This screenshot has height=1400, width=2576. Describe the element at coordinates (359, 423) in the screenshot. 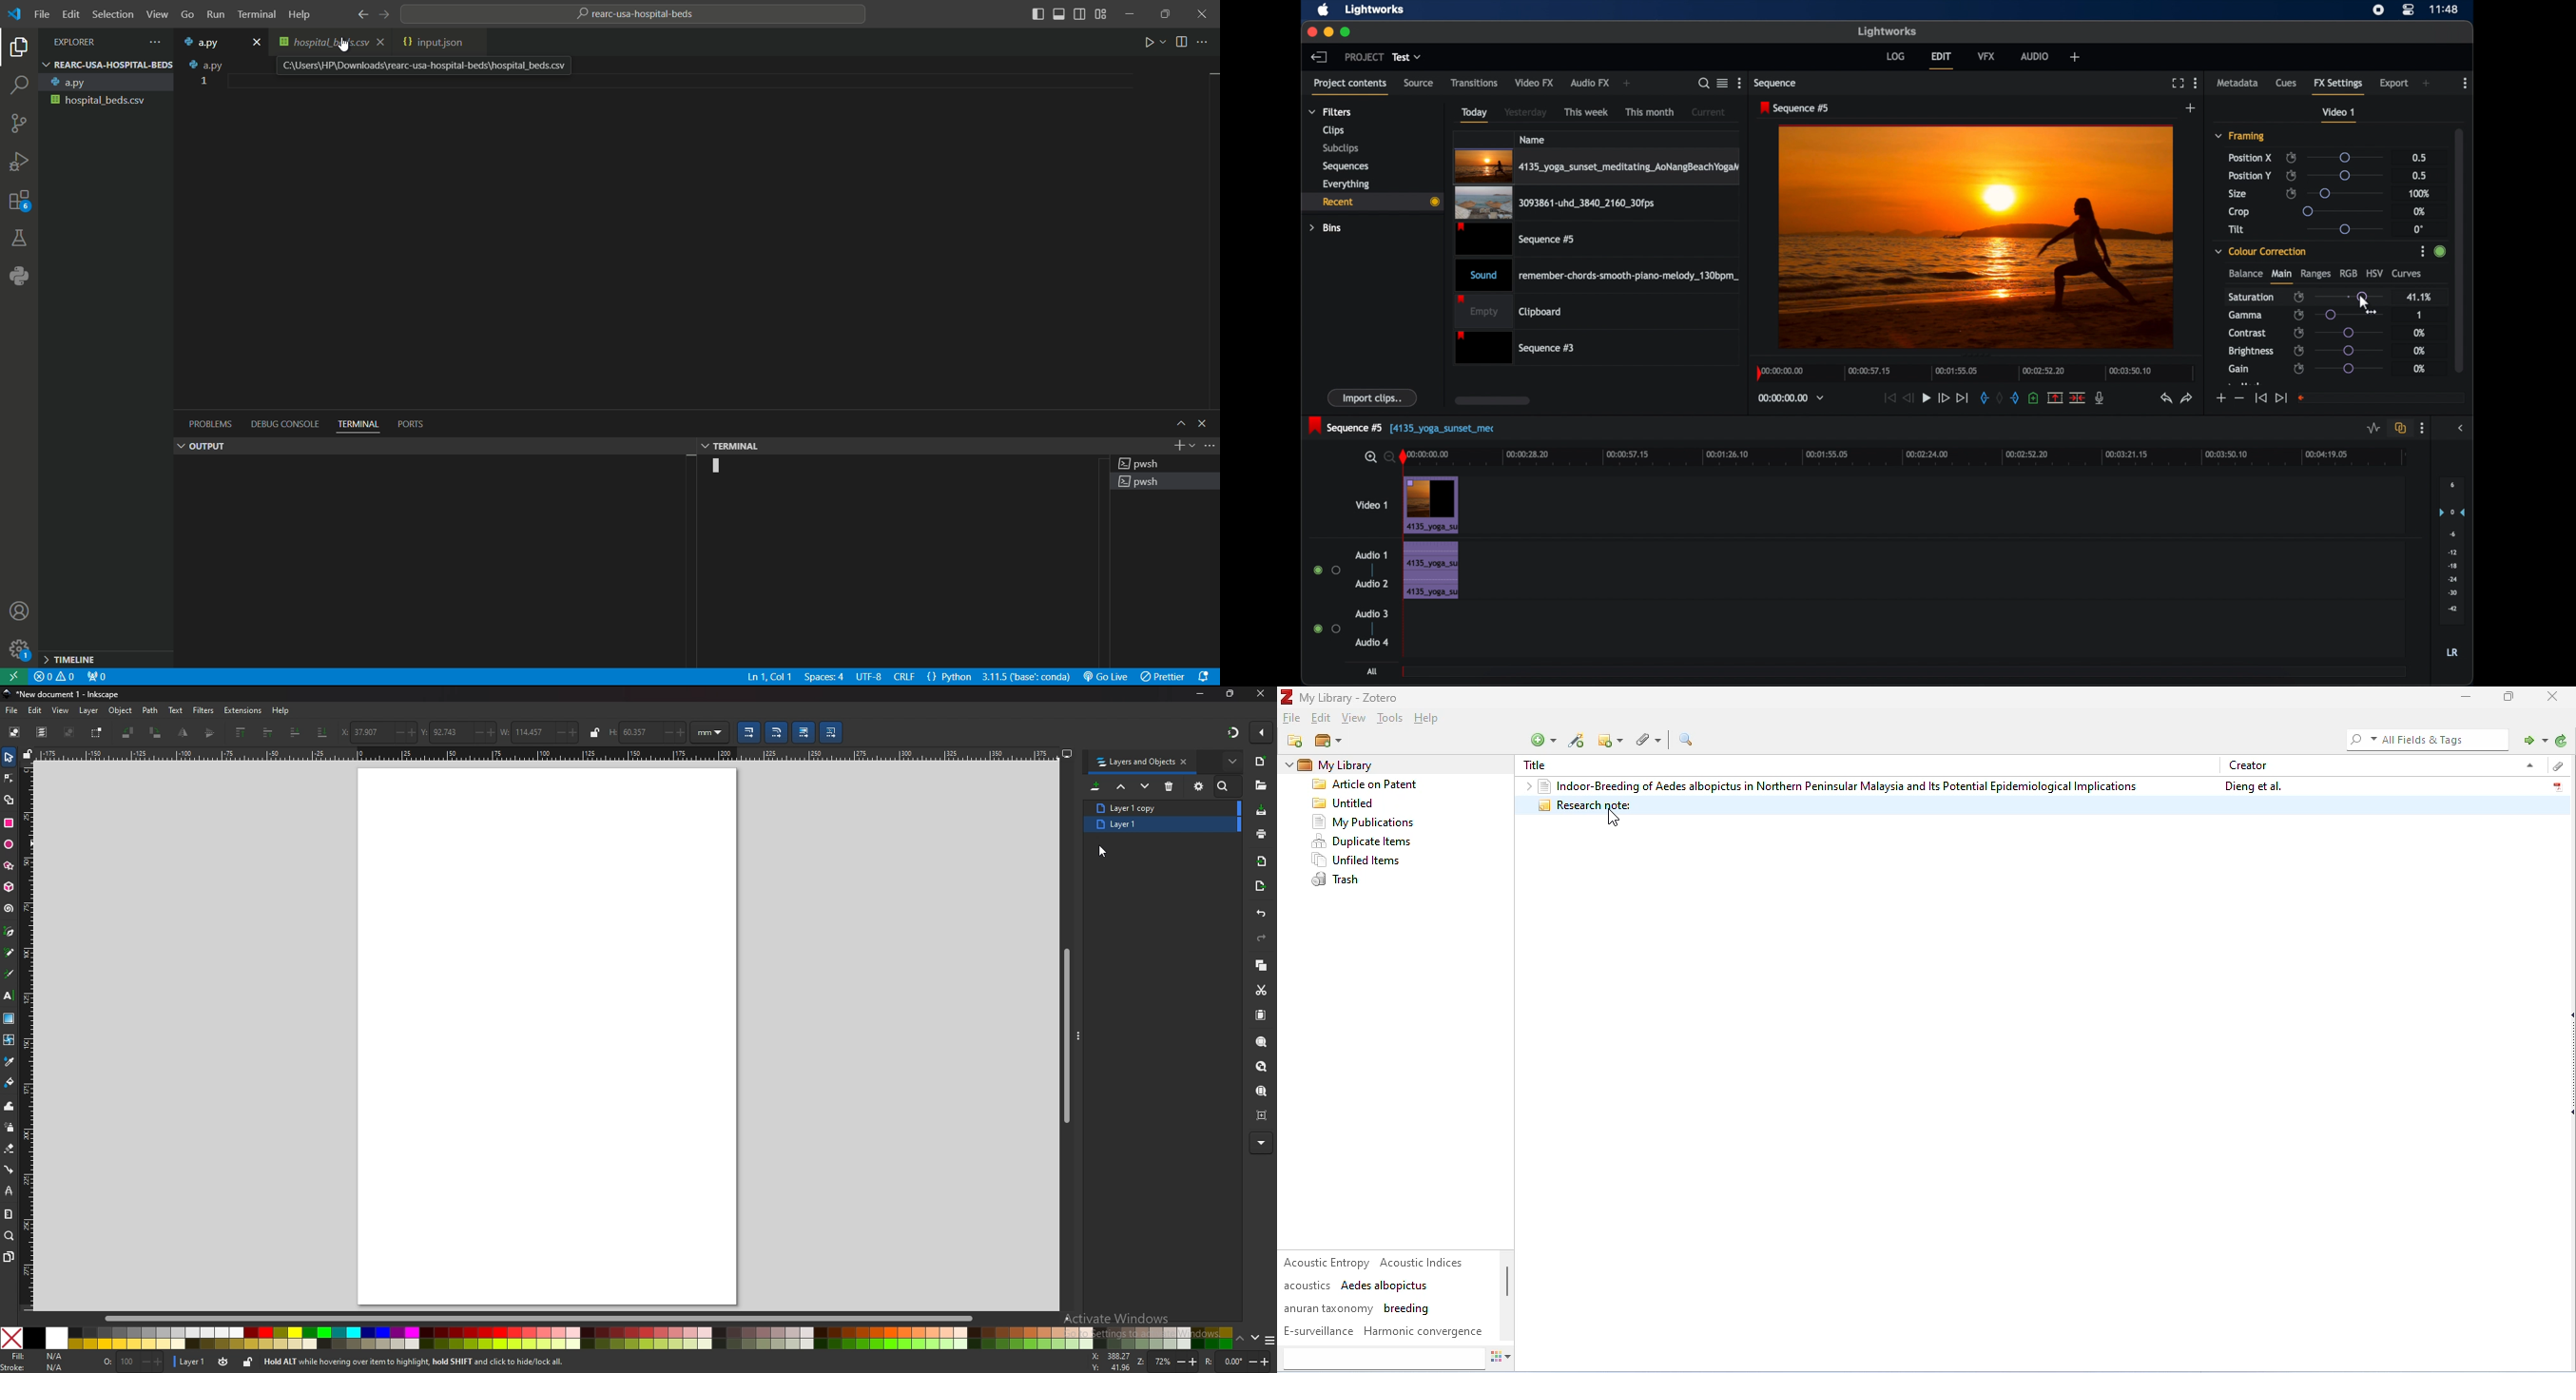

I see `terminal tab` at that location.